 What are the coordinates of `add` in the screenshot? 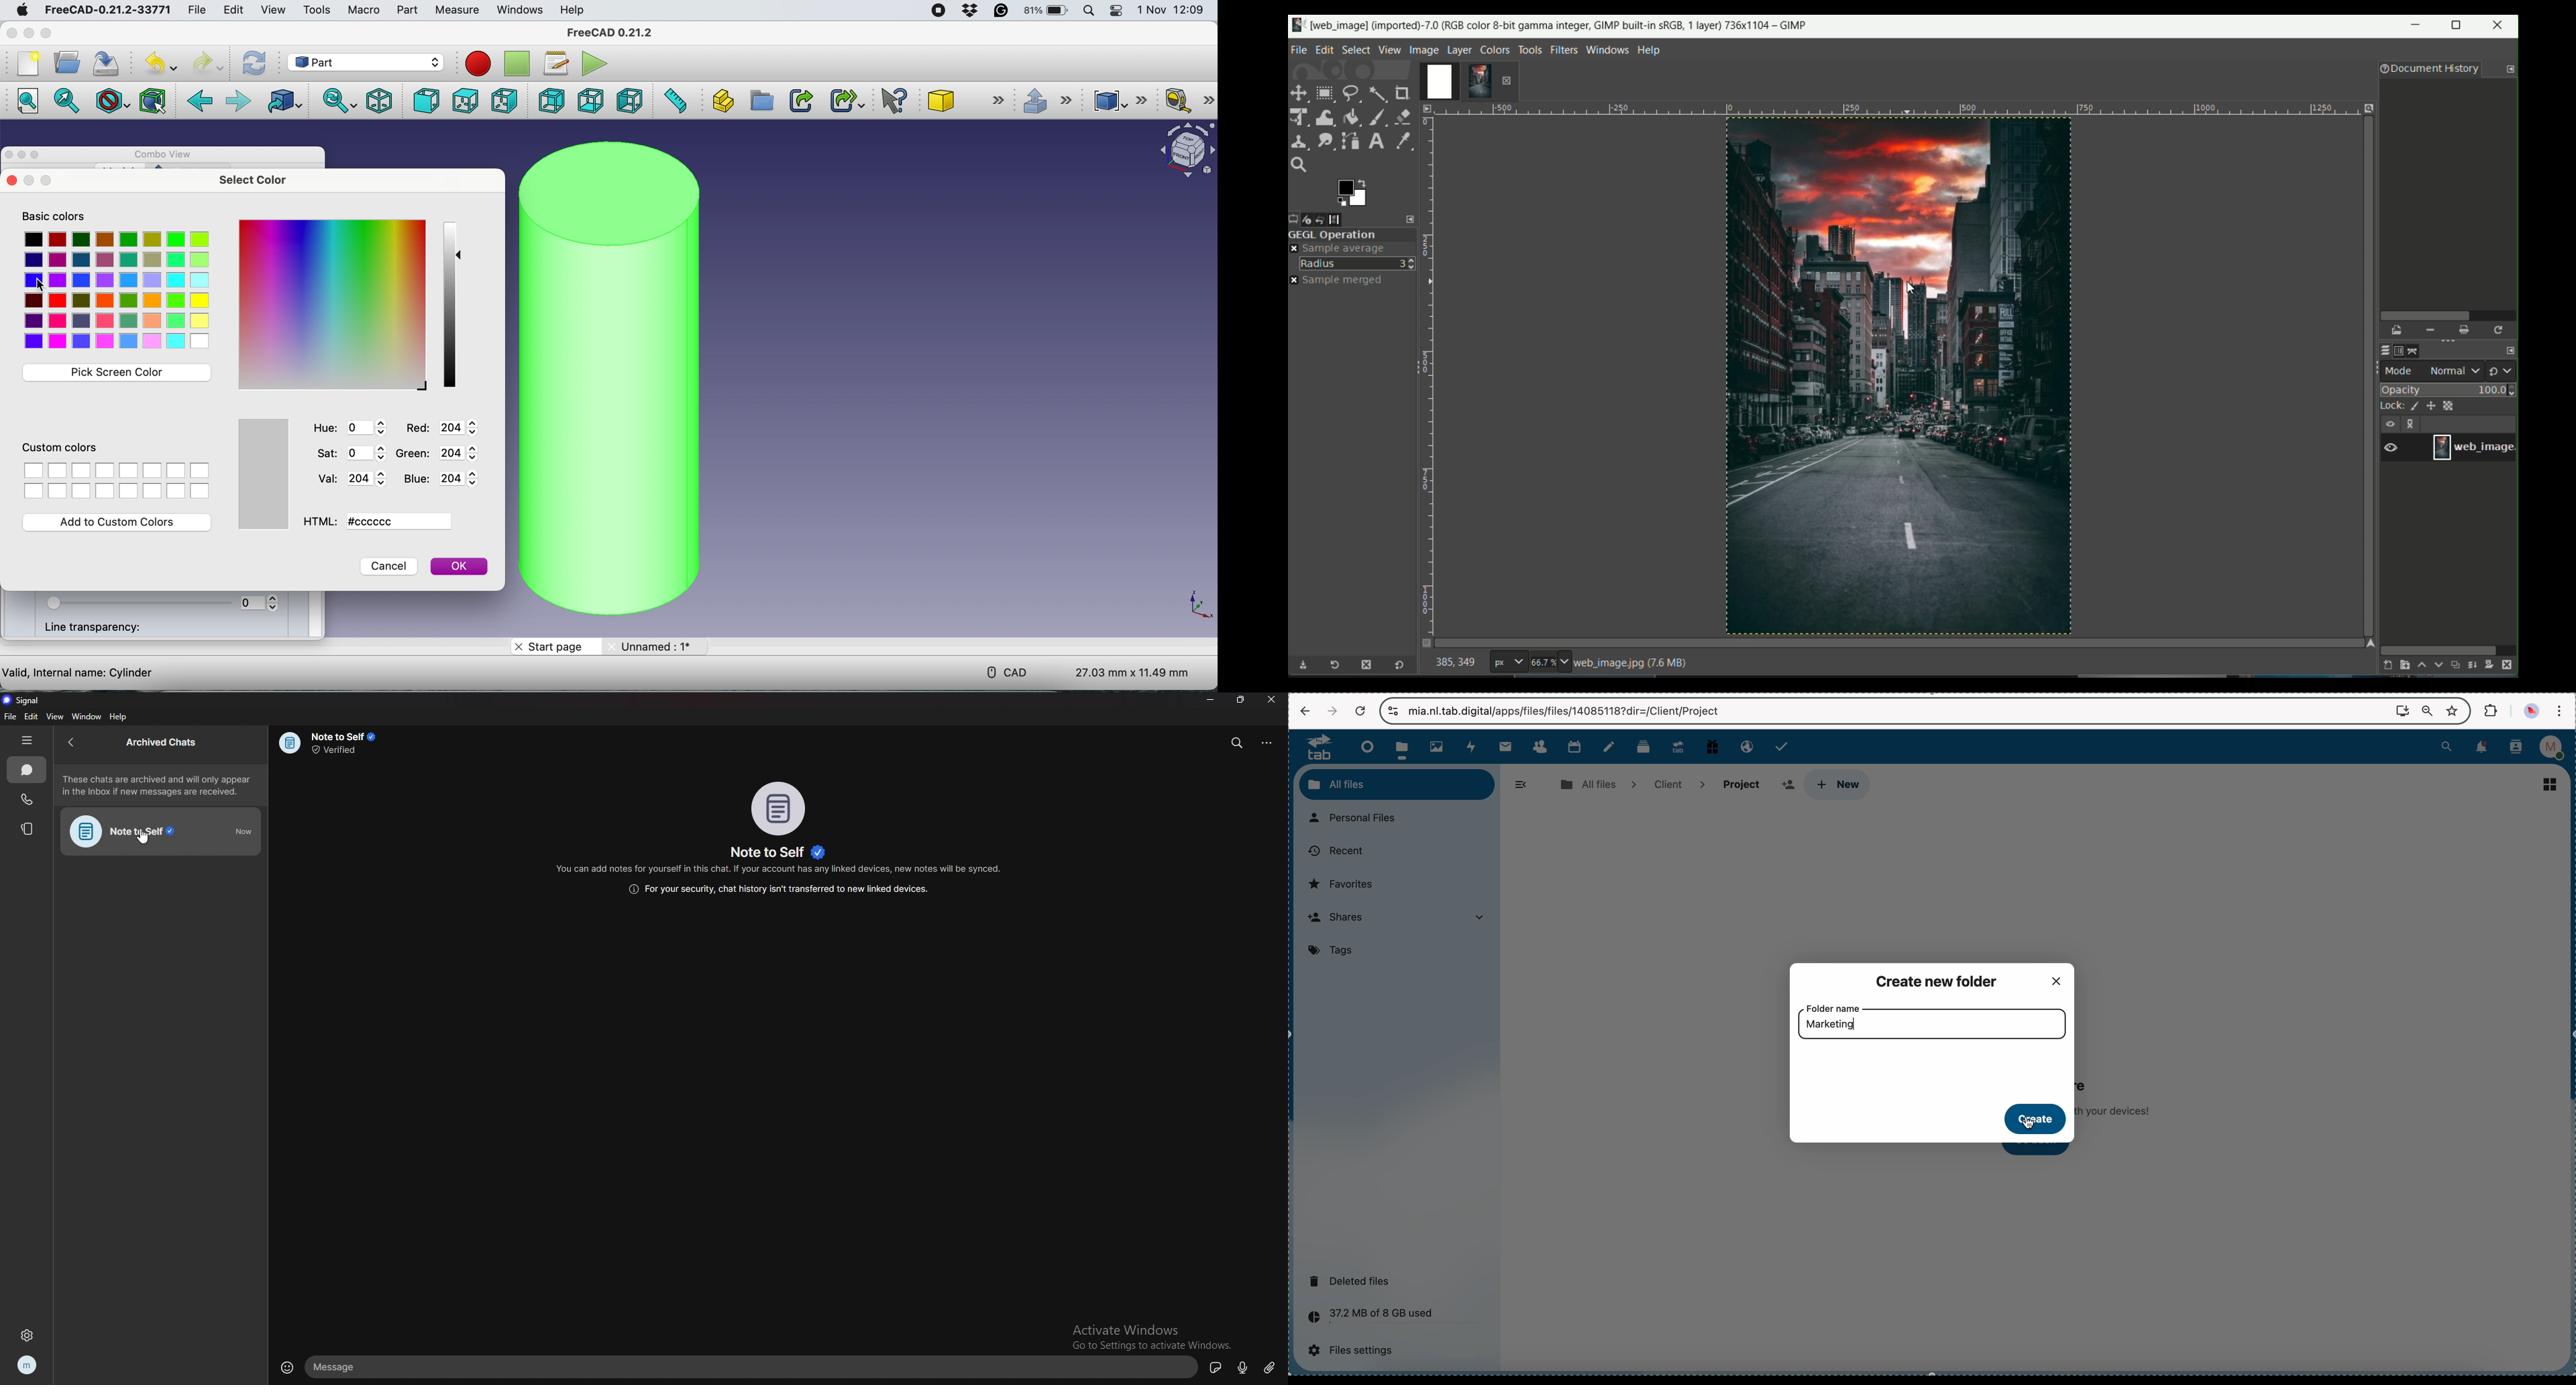 It's located at (1788, 786).